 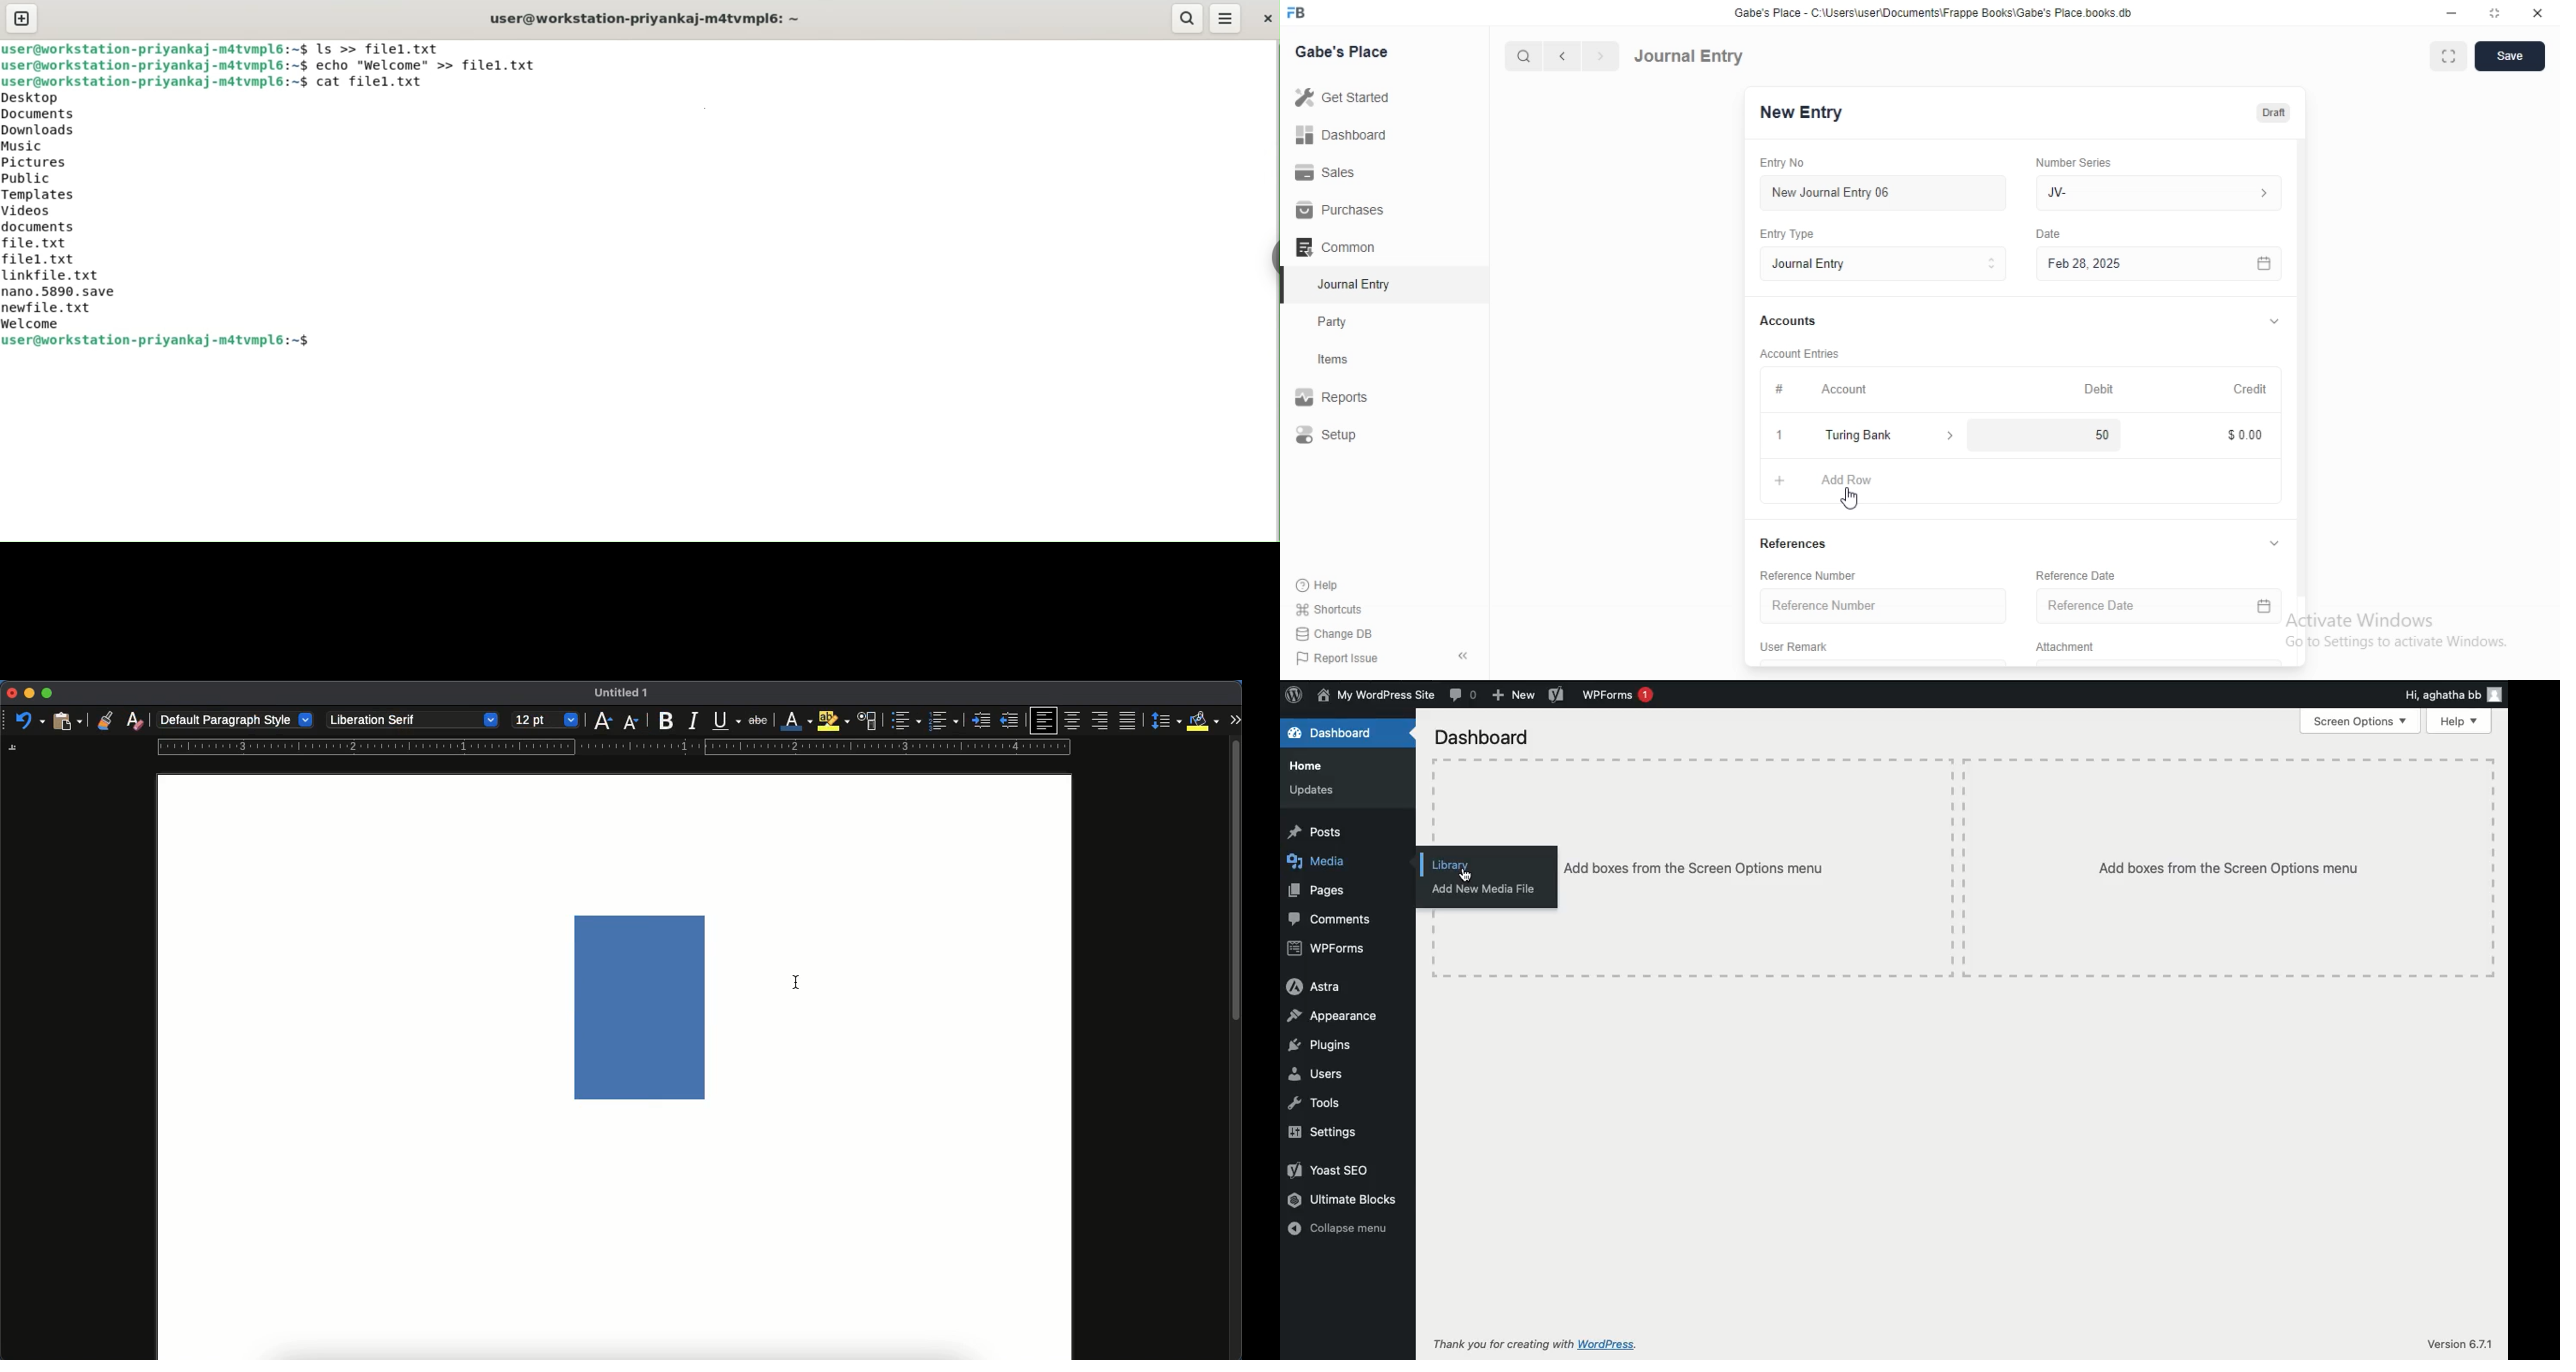 I want to click on , so click(x=2051, y=236).